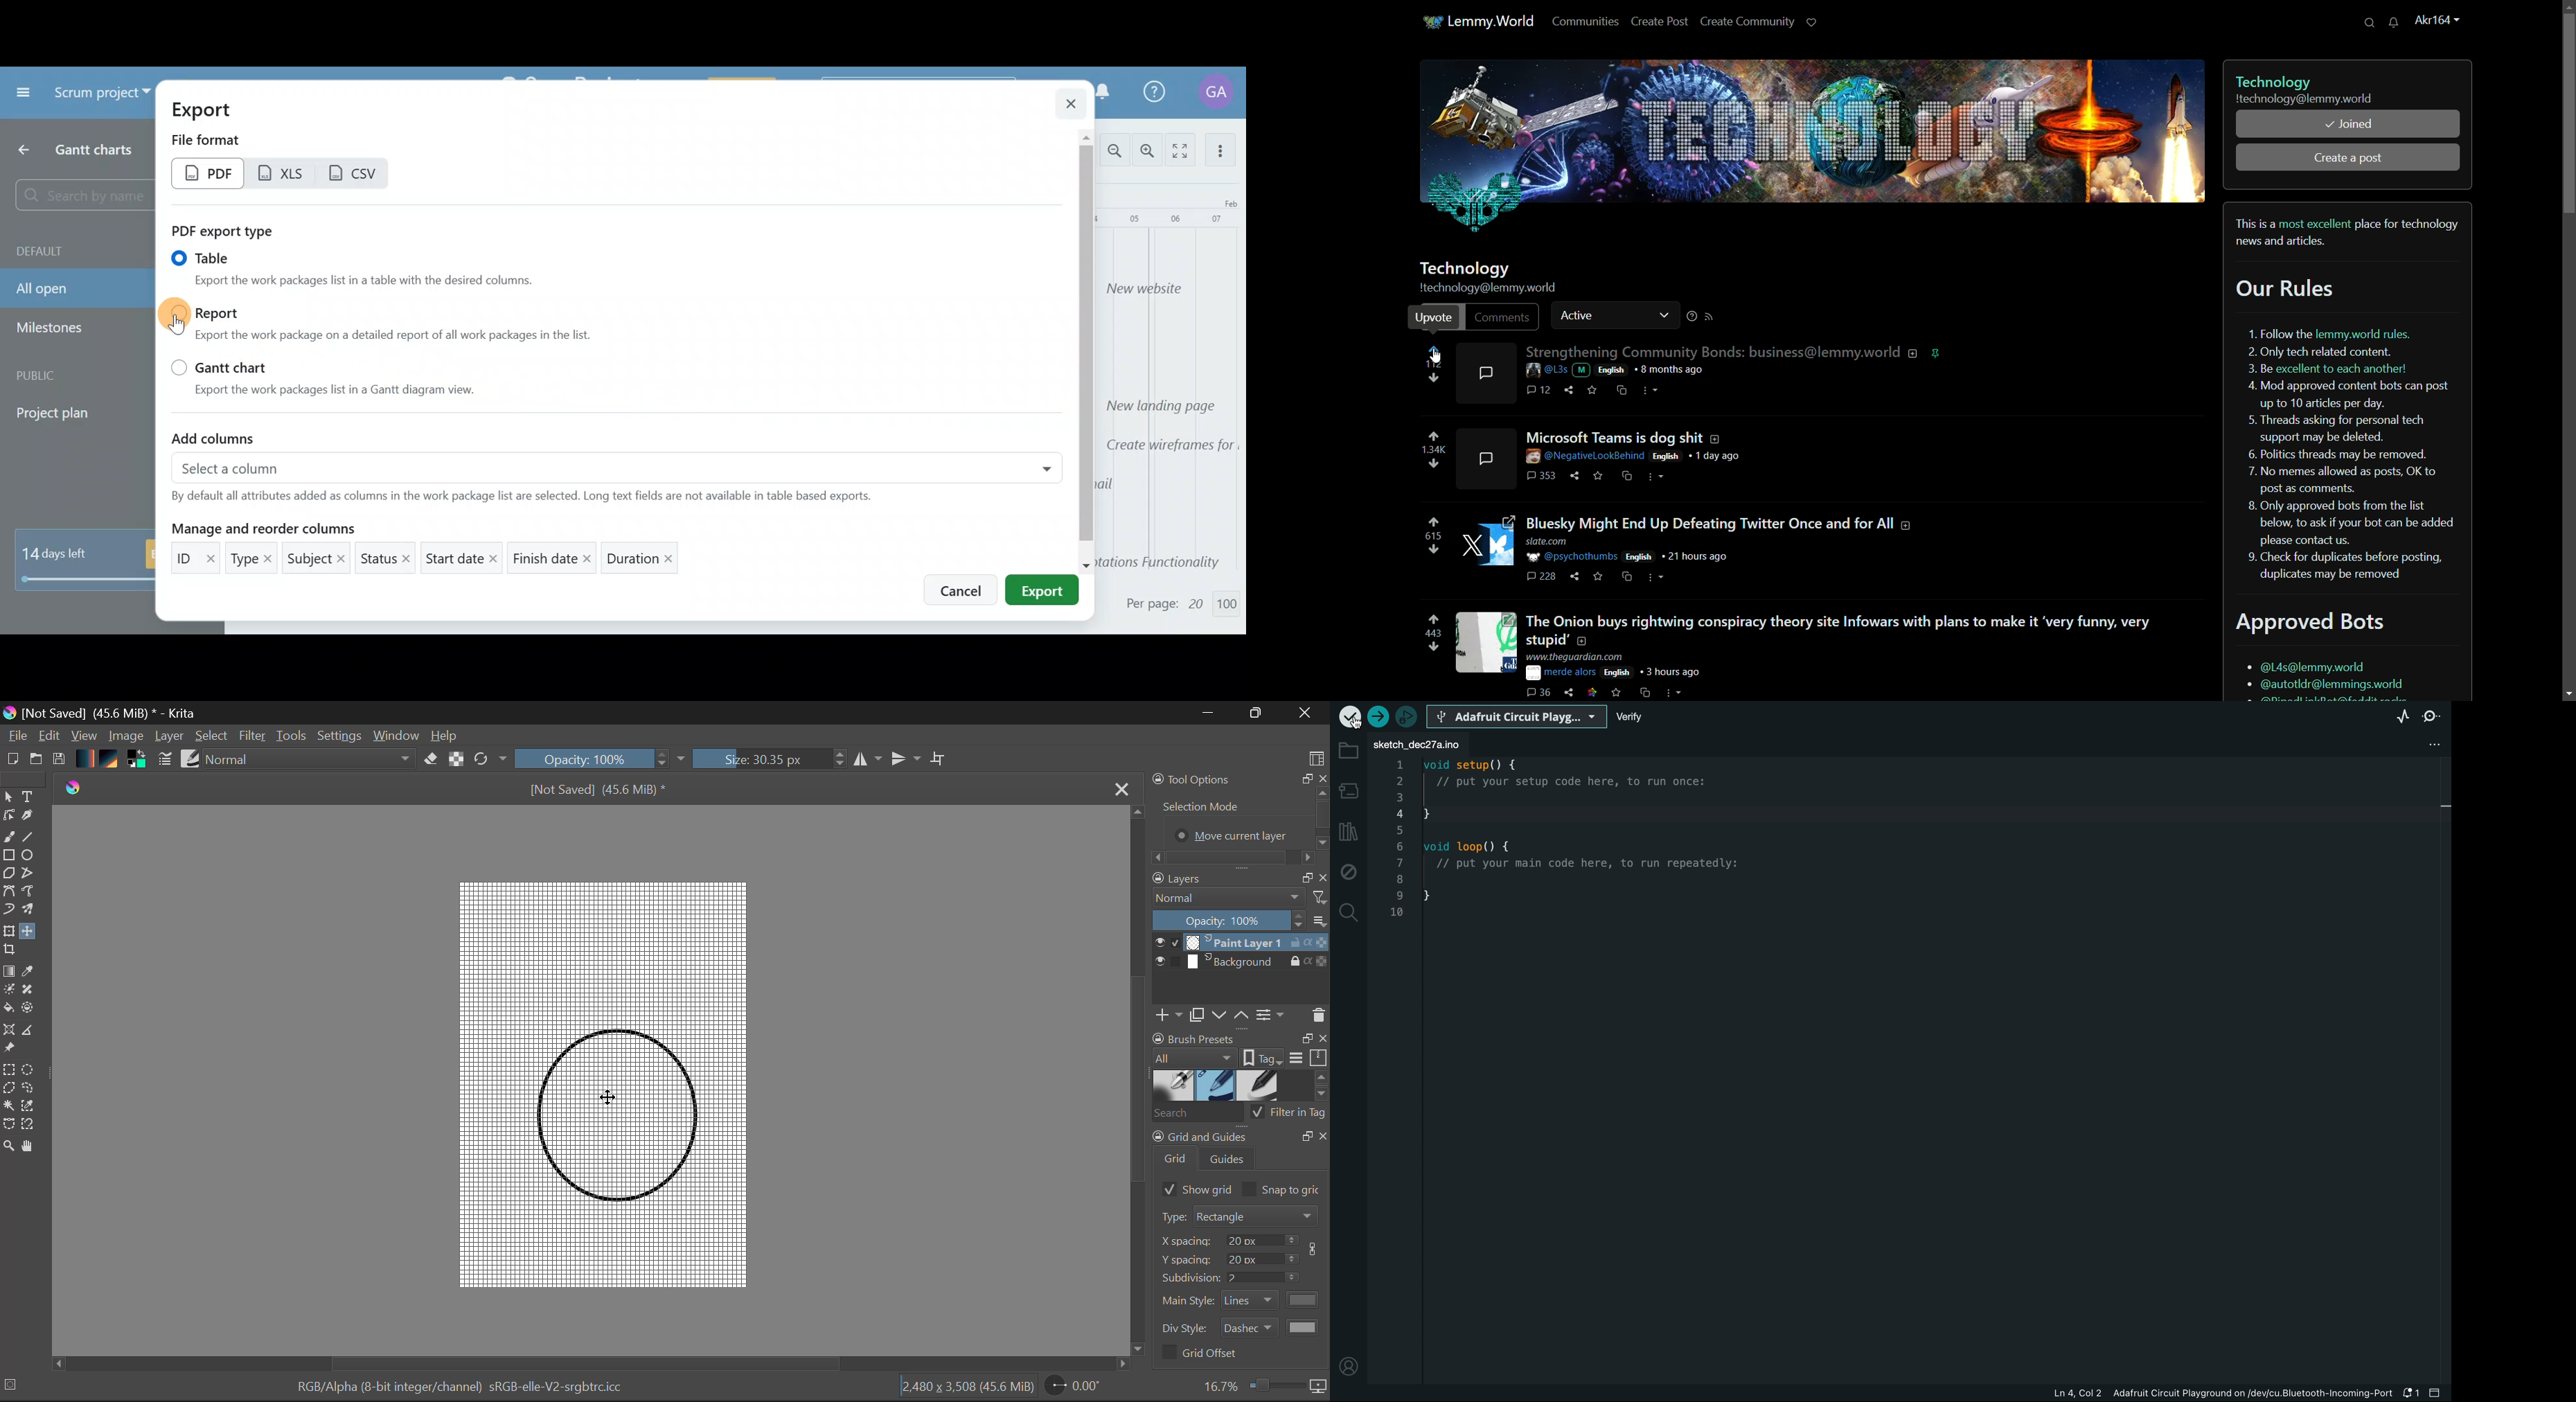 The width and height of the screenshot is (2576, 1428). Describe the element at coordinates (1570, 389) in the screenshot. I see `share` at that location.